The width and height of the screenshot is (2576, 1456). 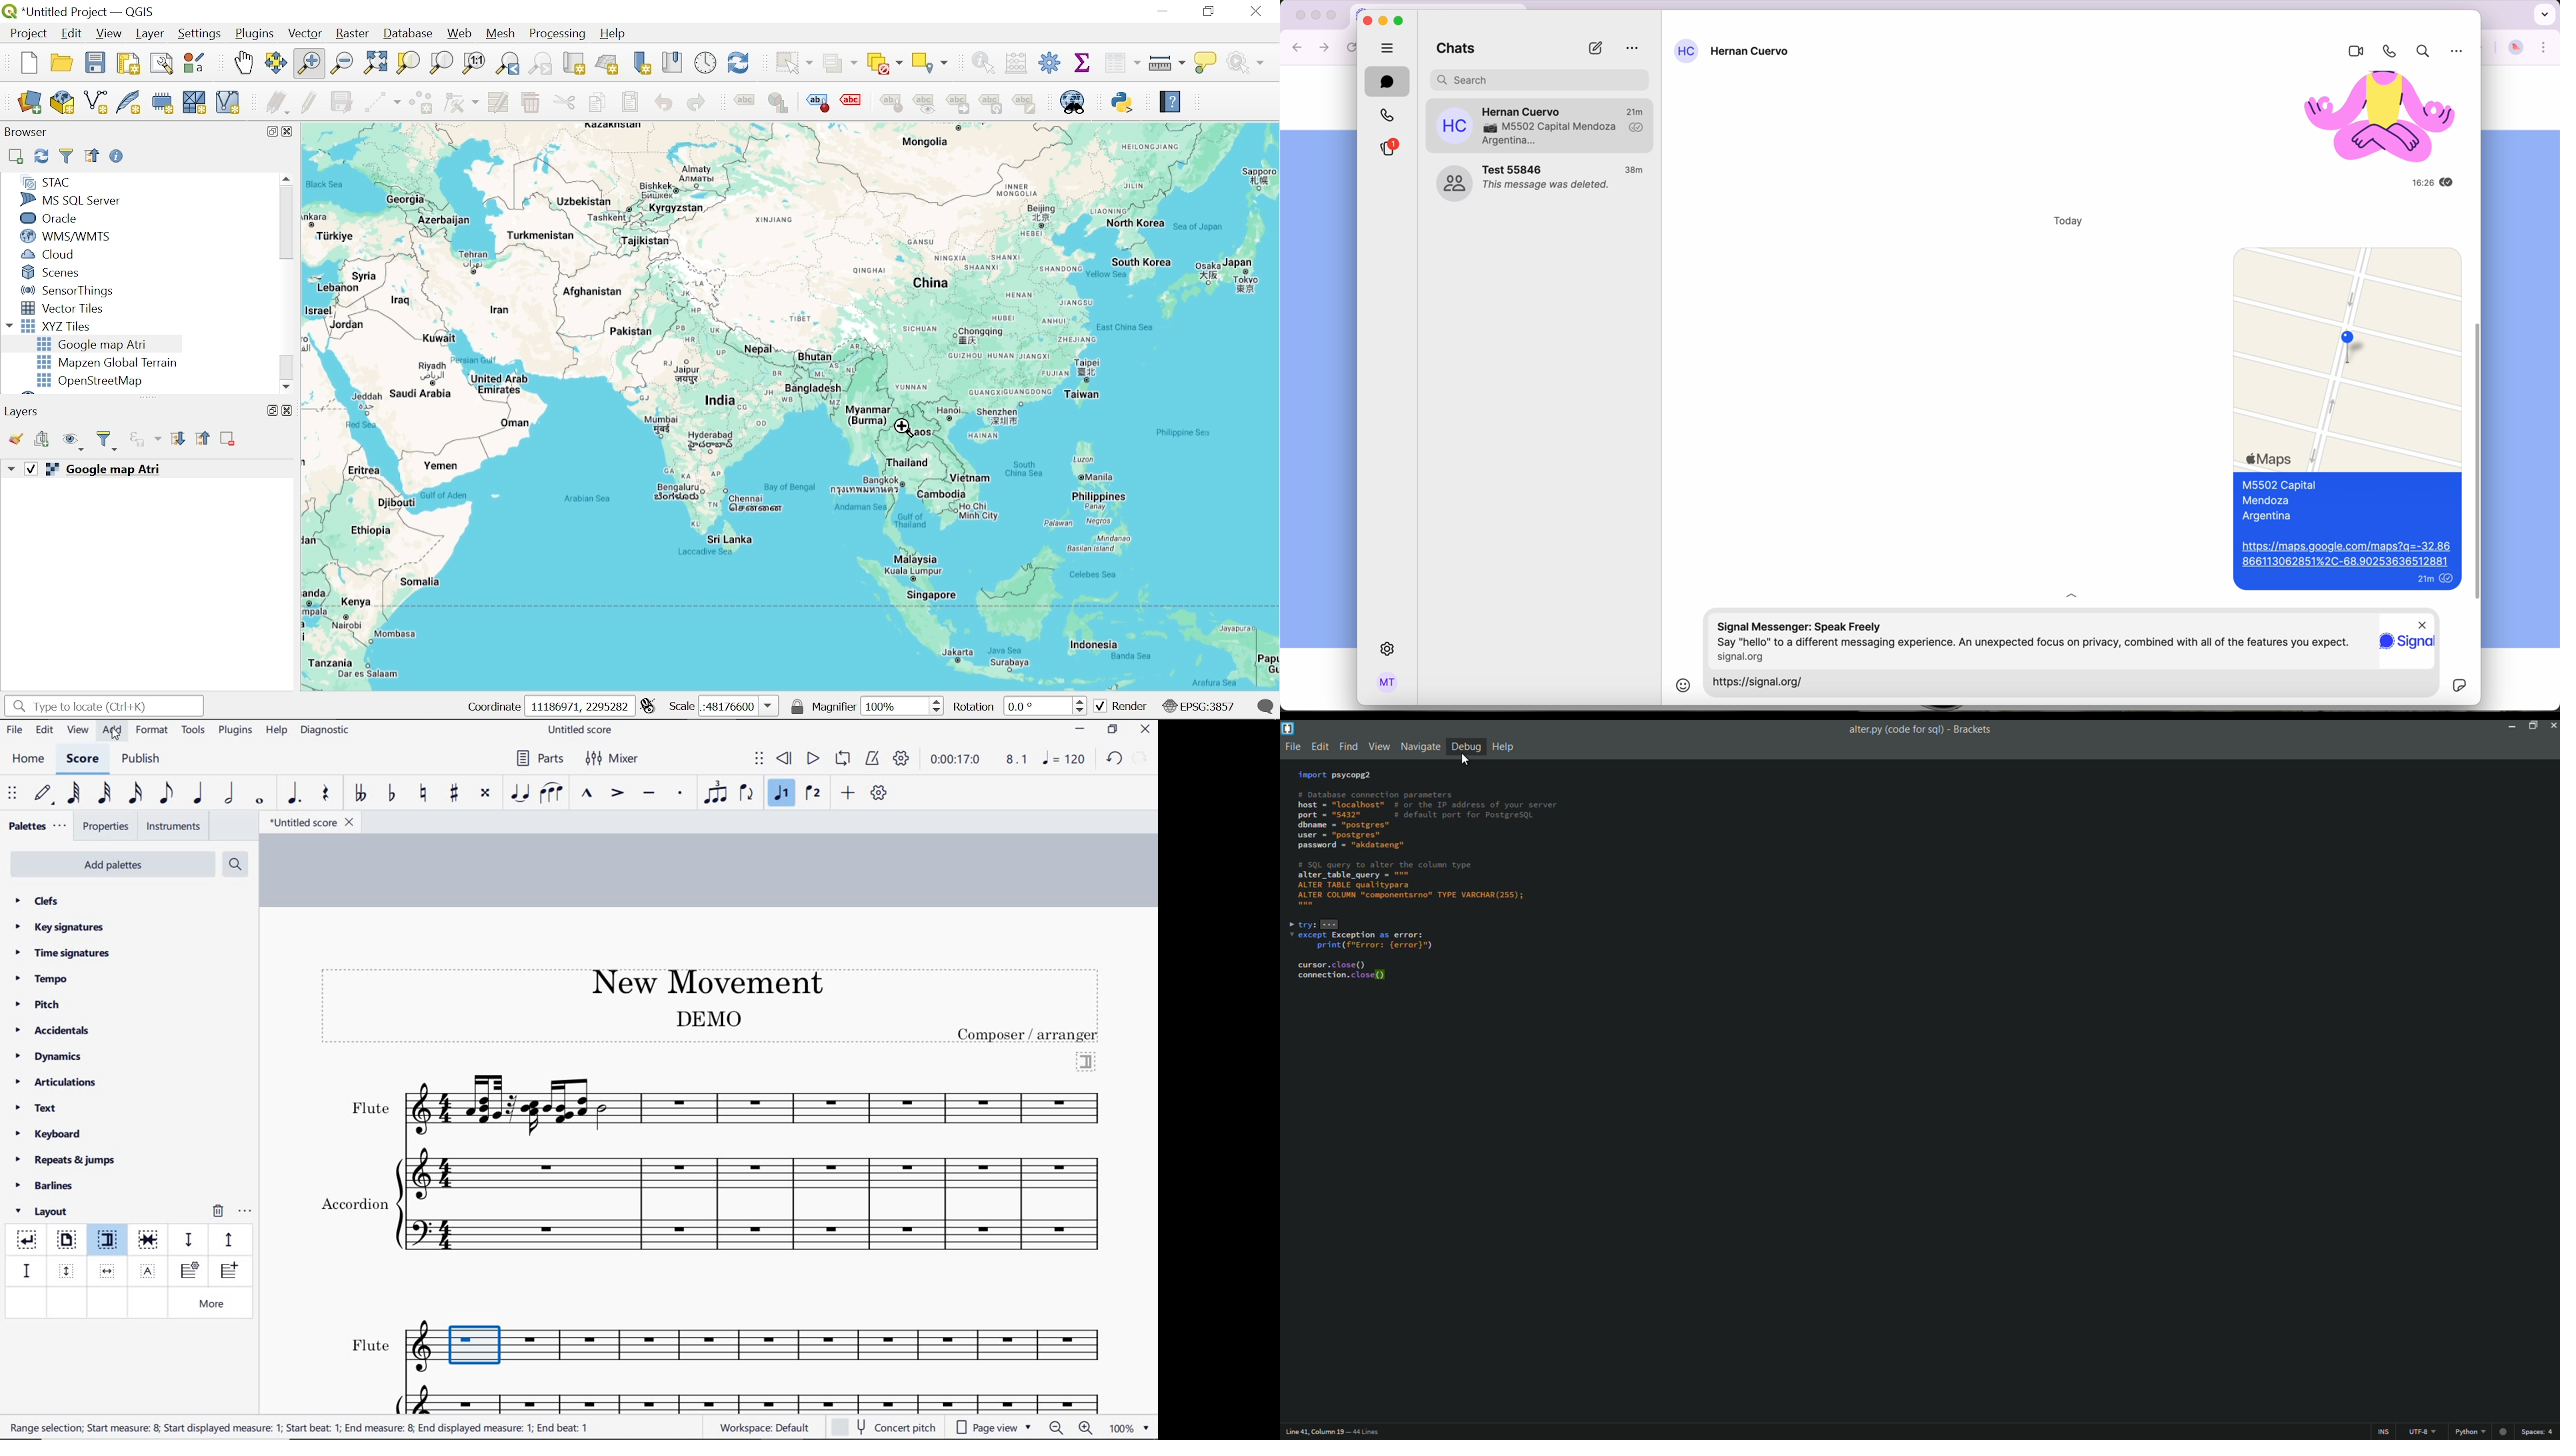 What do you see at coordinates (2422, 623) in the screenshot?
I see `` at bounding box center [2422, 623].